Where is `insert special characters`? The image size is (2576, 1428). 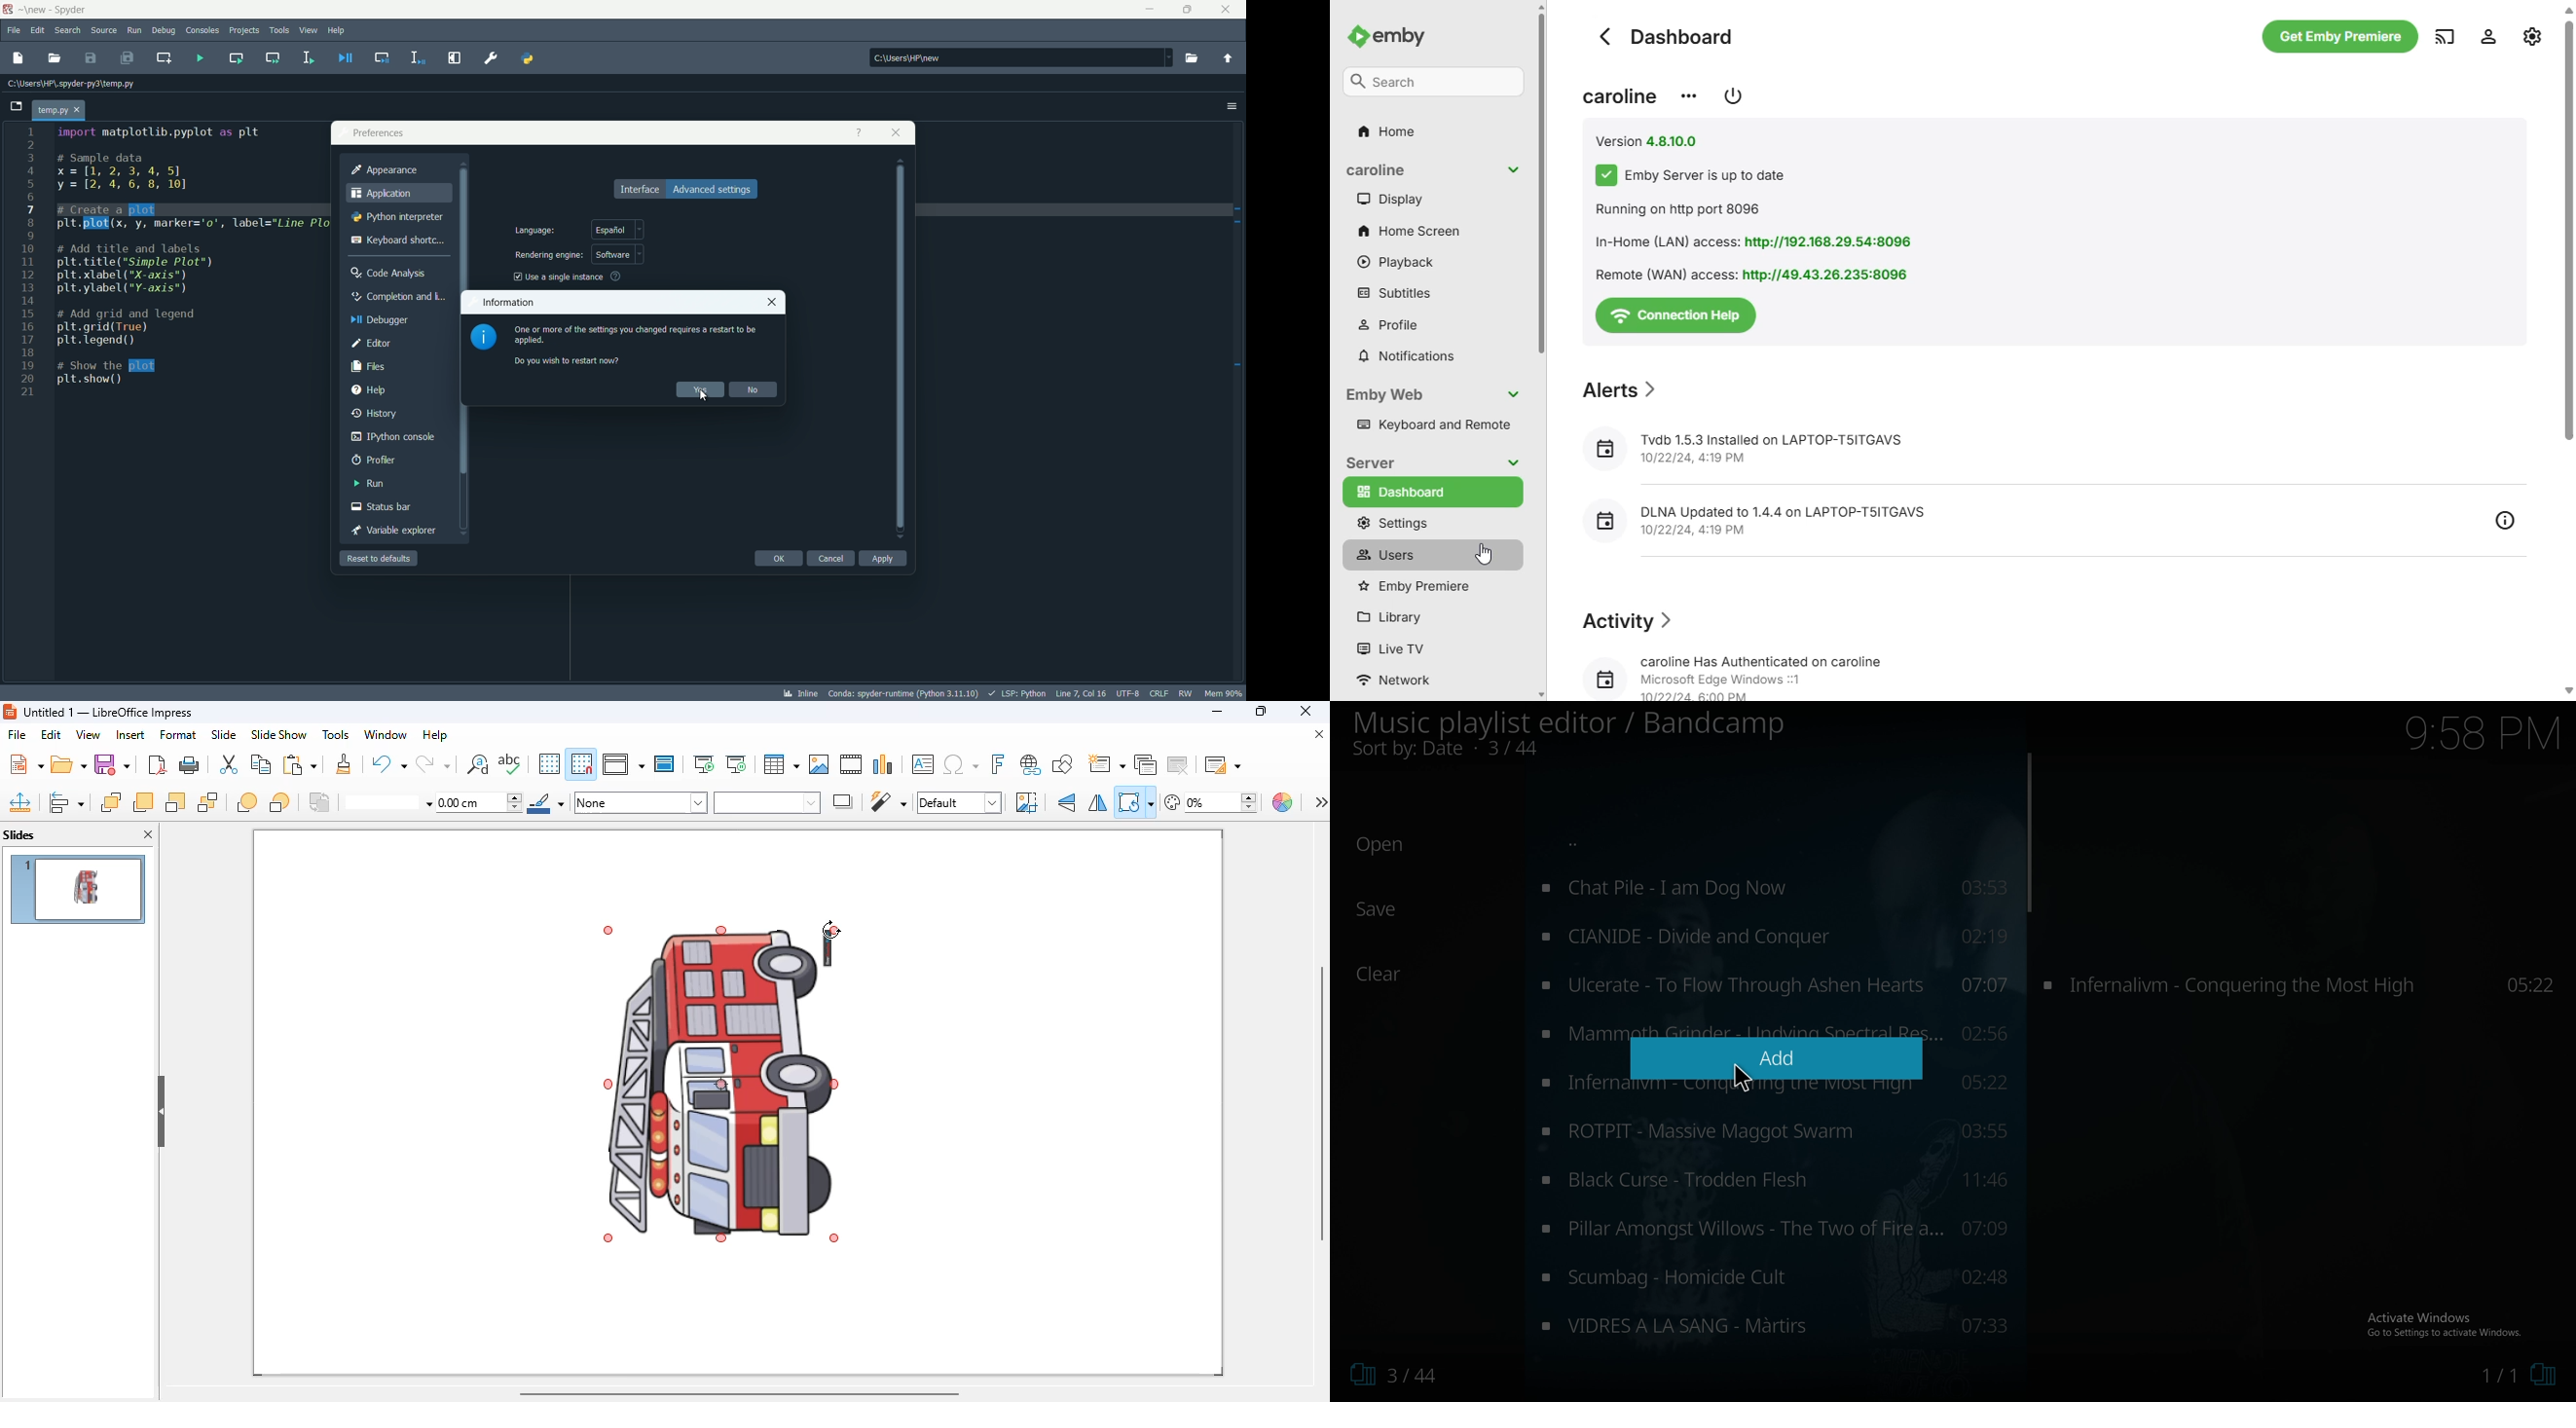 insert special characters is located at coordinates (961, 764).